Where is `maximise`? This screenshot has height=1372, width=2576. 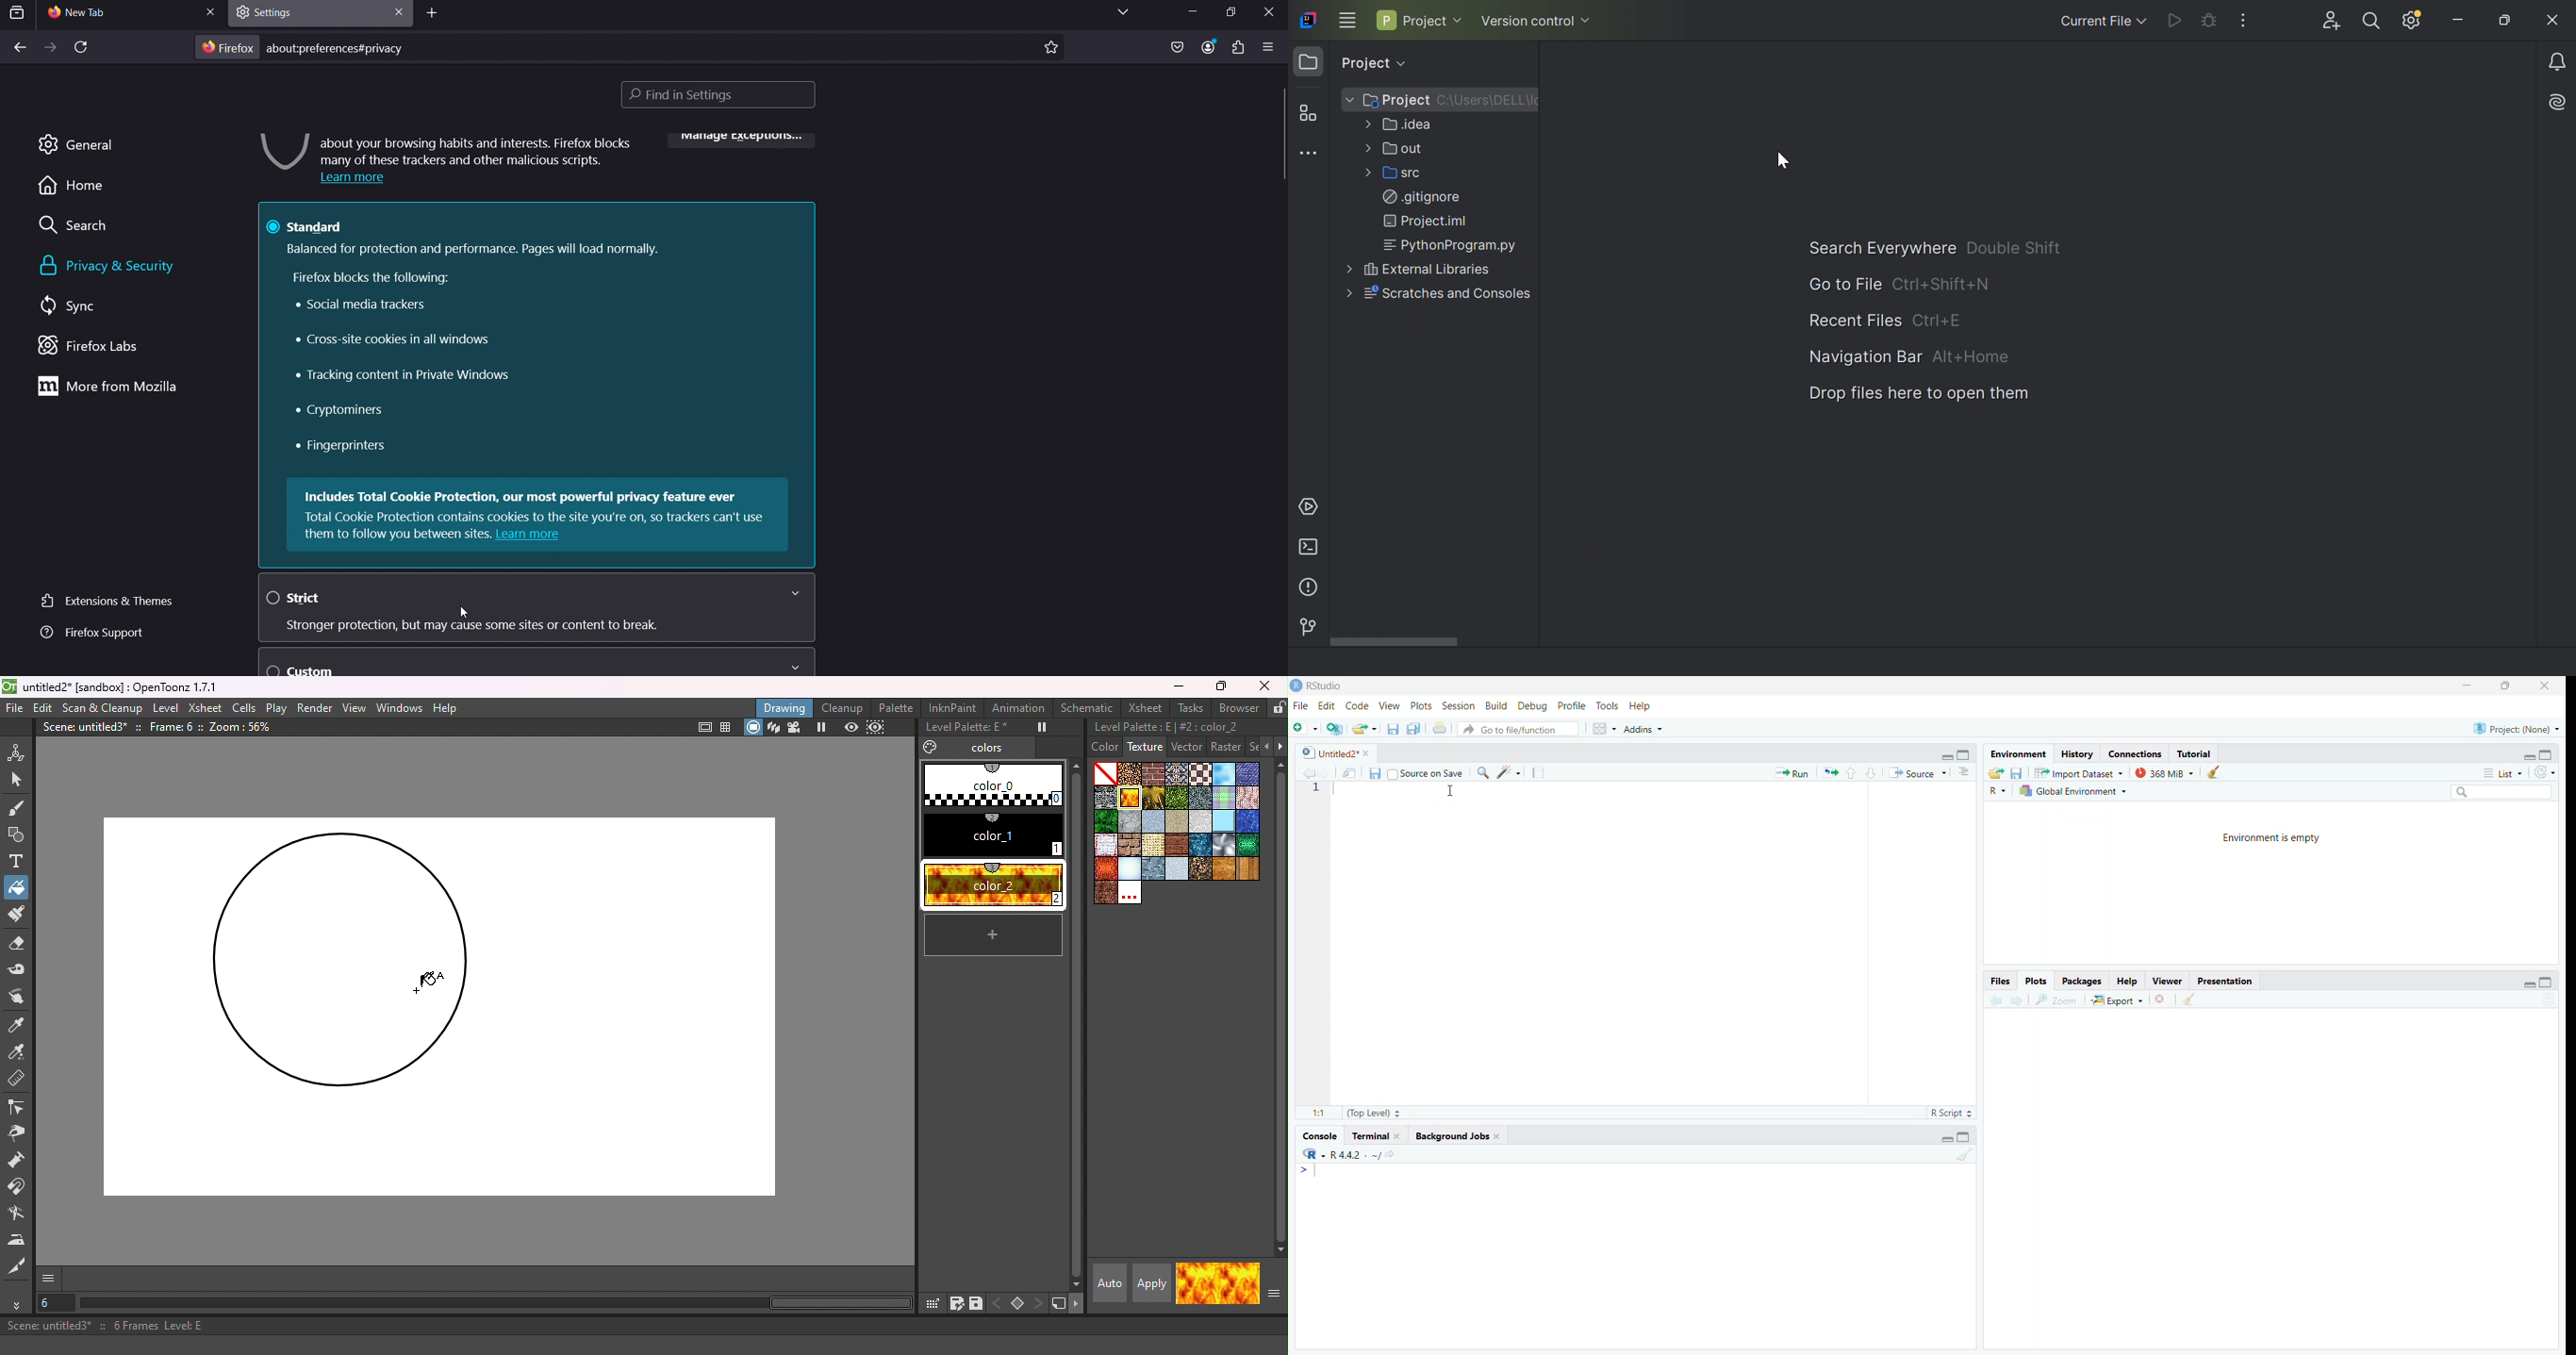
maximise is located at coordinates (2548, 754).